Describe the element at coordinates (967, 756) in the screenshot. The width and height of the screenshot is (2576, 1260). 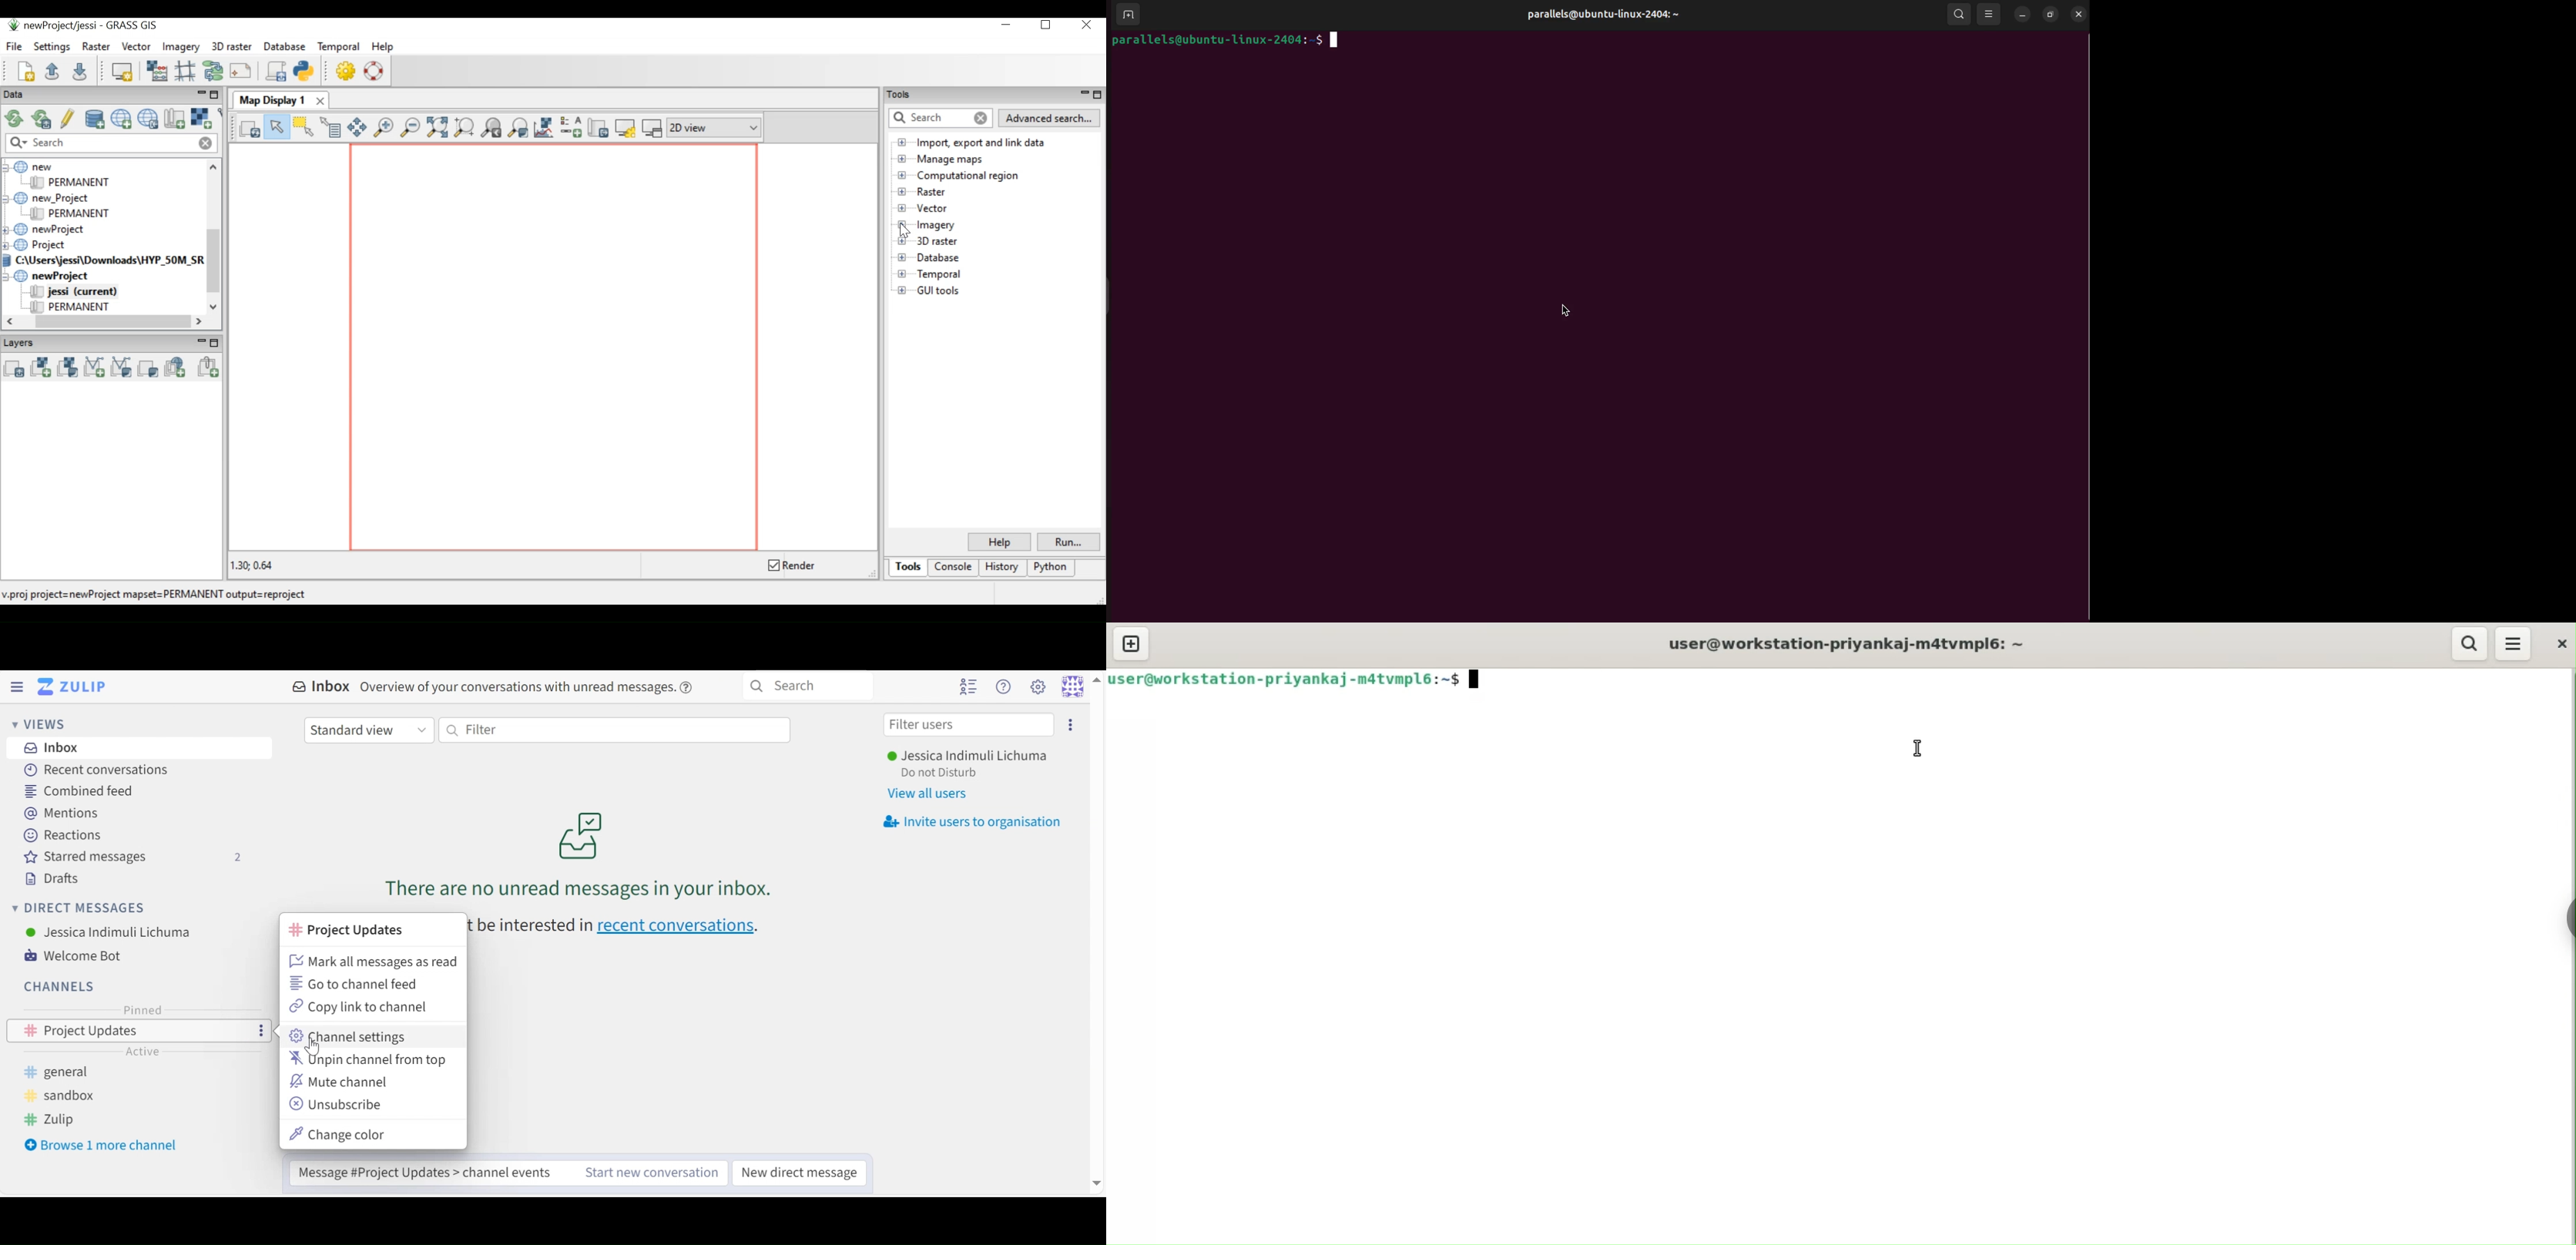
I see `User` at that location.